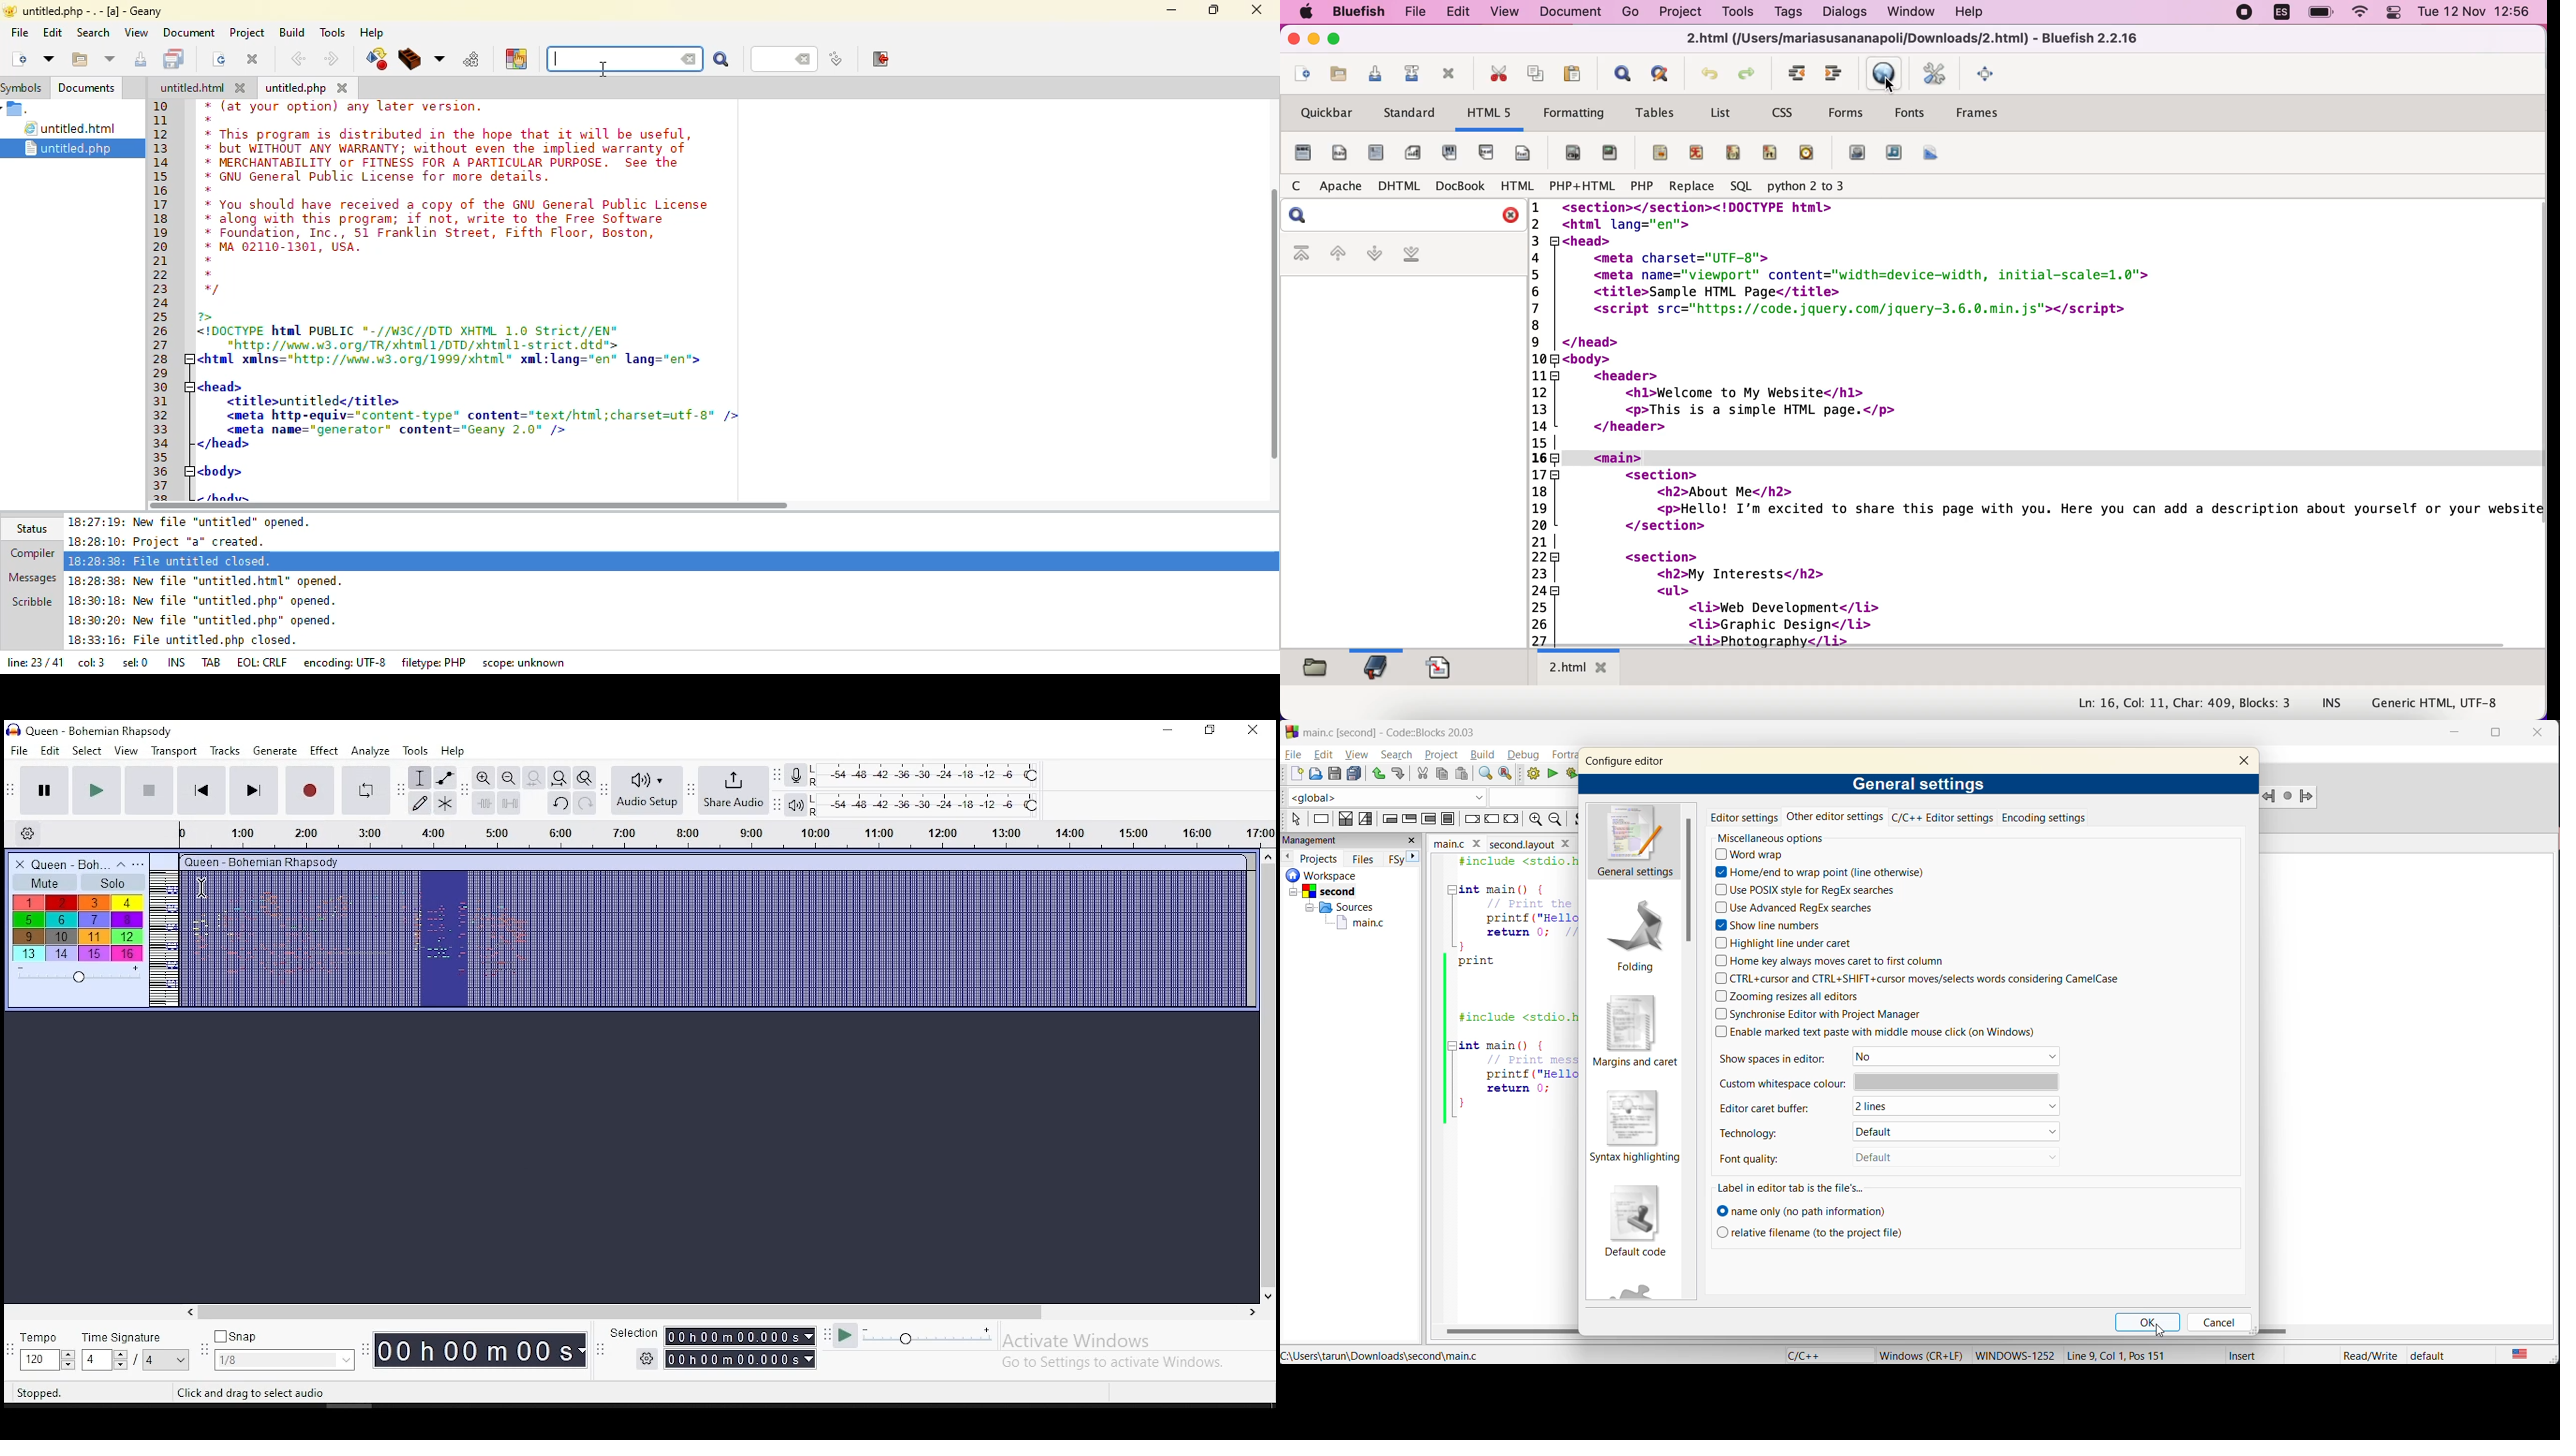  What do you see at coordinates (485, 778) in the screenshot?
I see `zoom in` at bounding box center [485, 778].